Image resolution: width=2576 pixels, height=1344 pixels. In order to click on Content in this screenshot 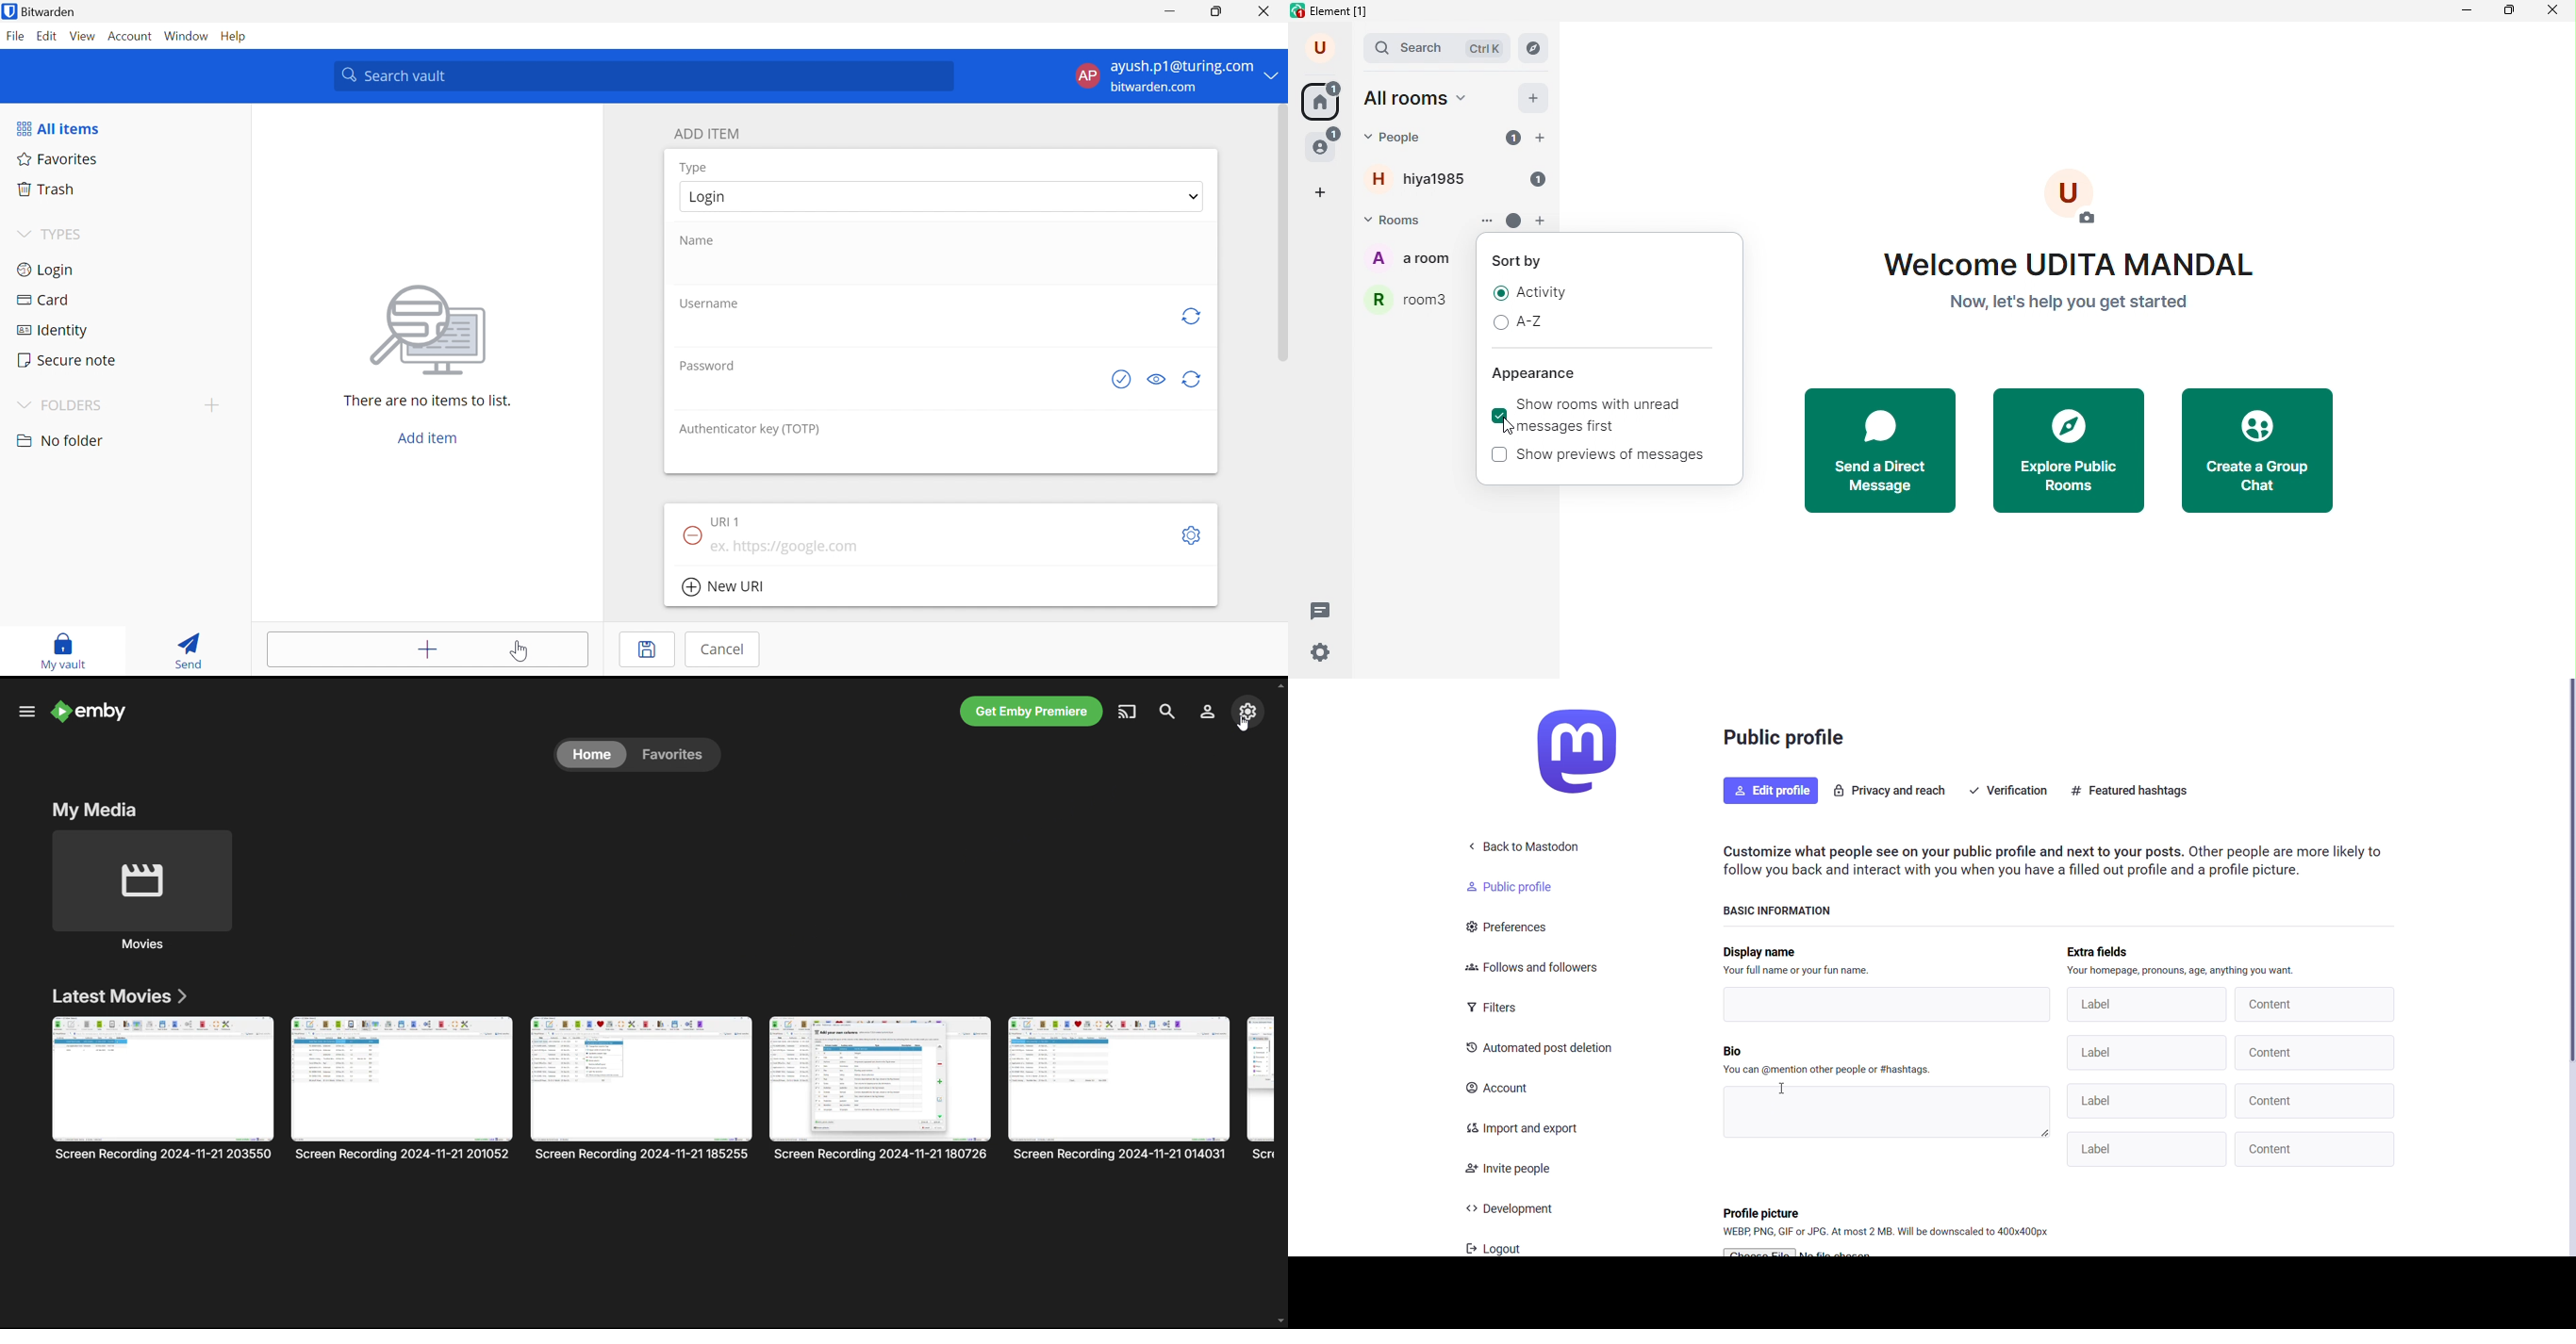, I will do `click(2316, 1150)`.